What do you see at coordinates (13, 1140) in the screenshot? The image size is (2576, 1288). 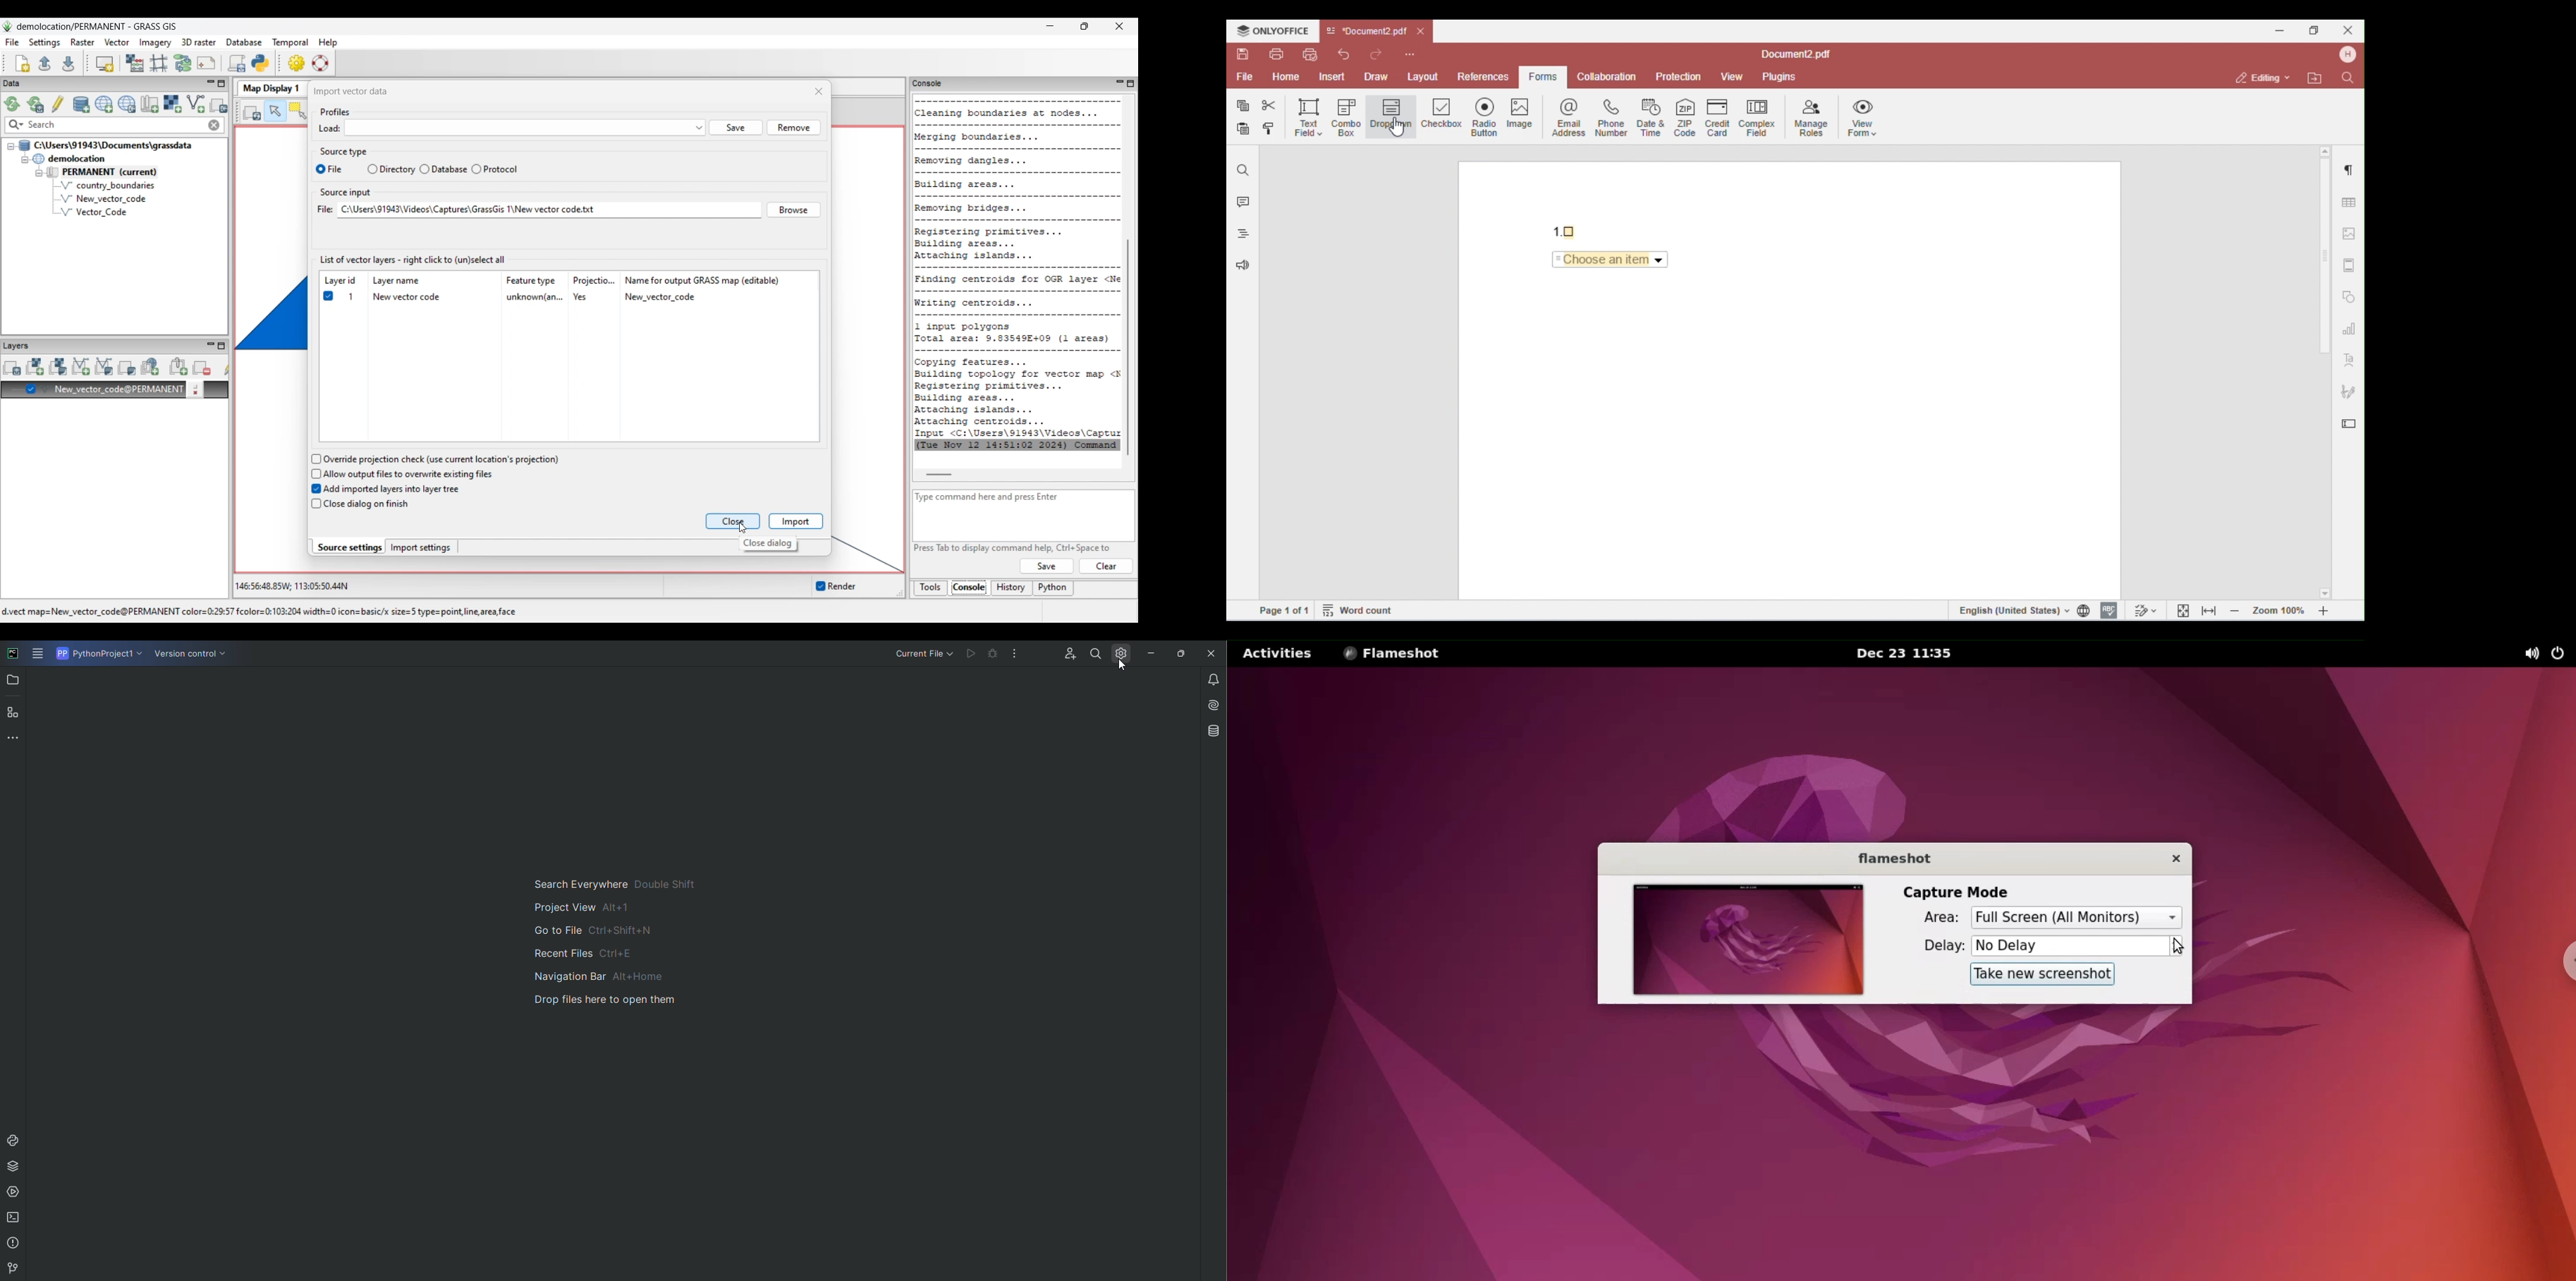 I see `Console` at bounding box center [13, 1140].